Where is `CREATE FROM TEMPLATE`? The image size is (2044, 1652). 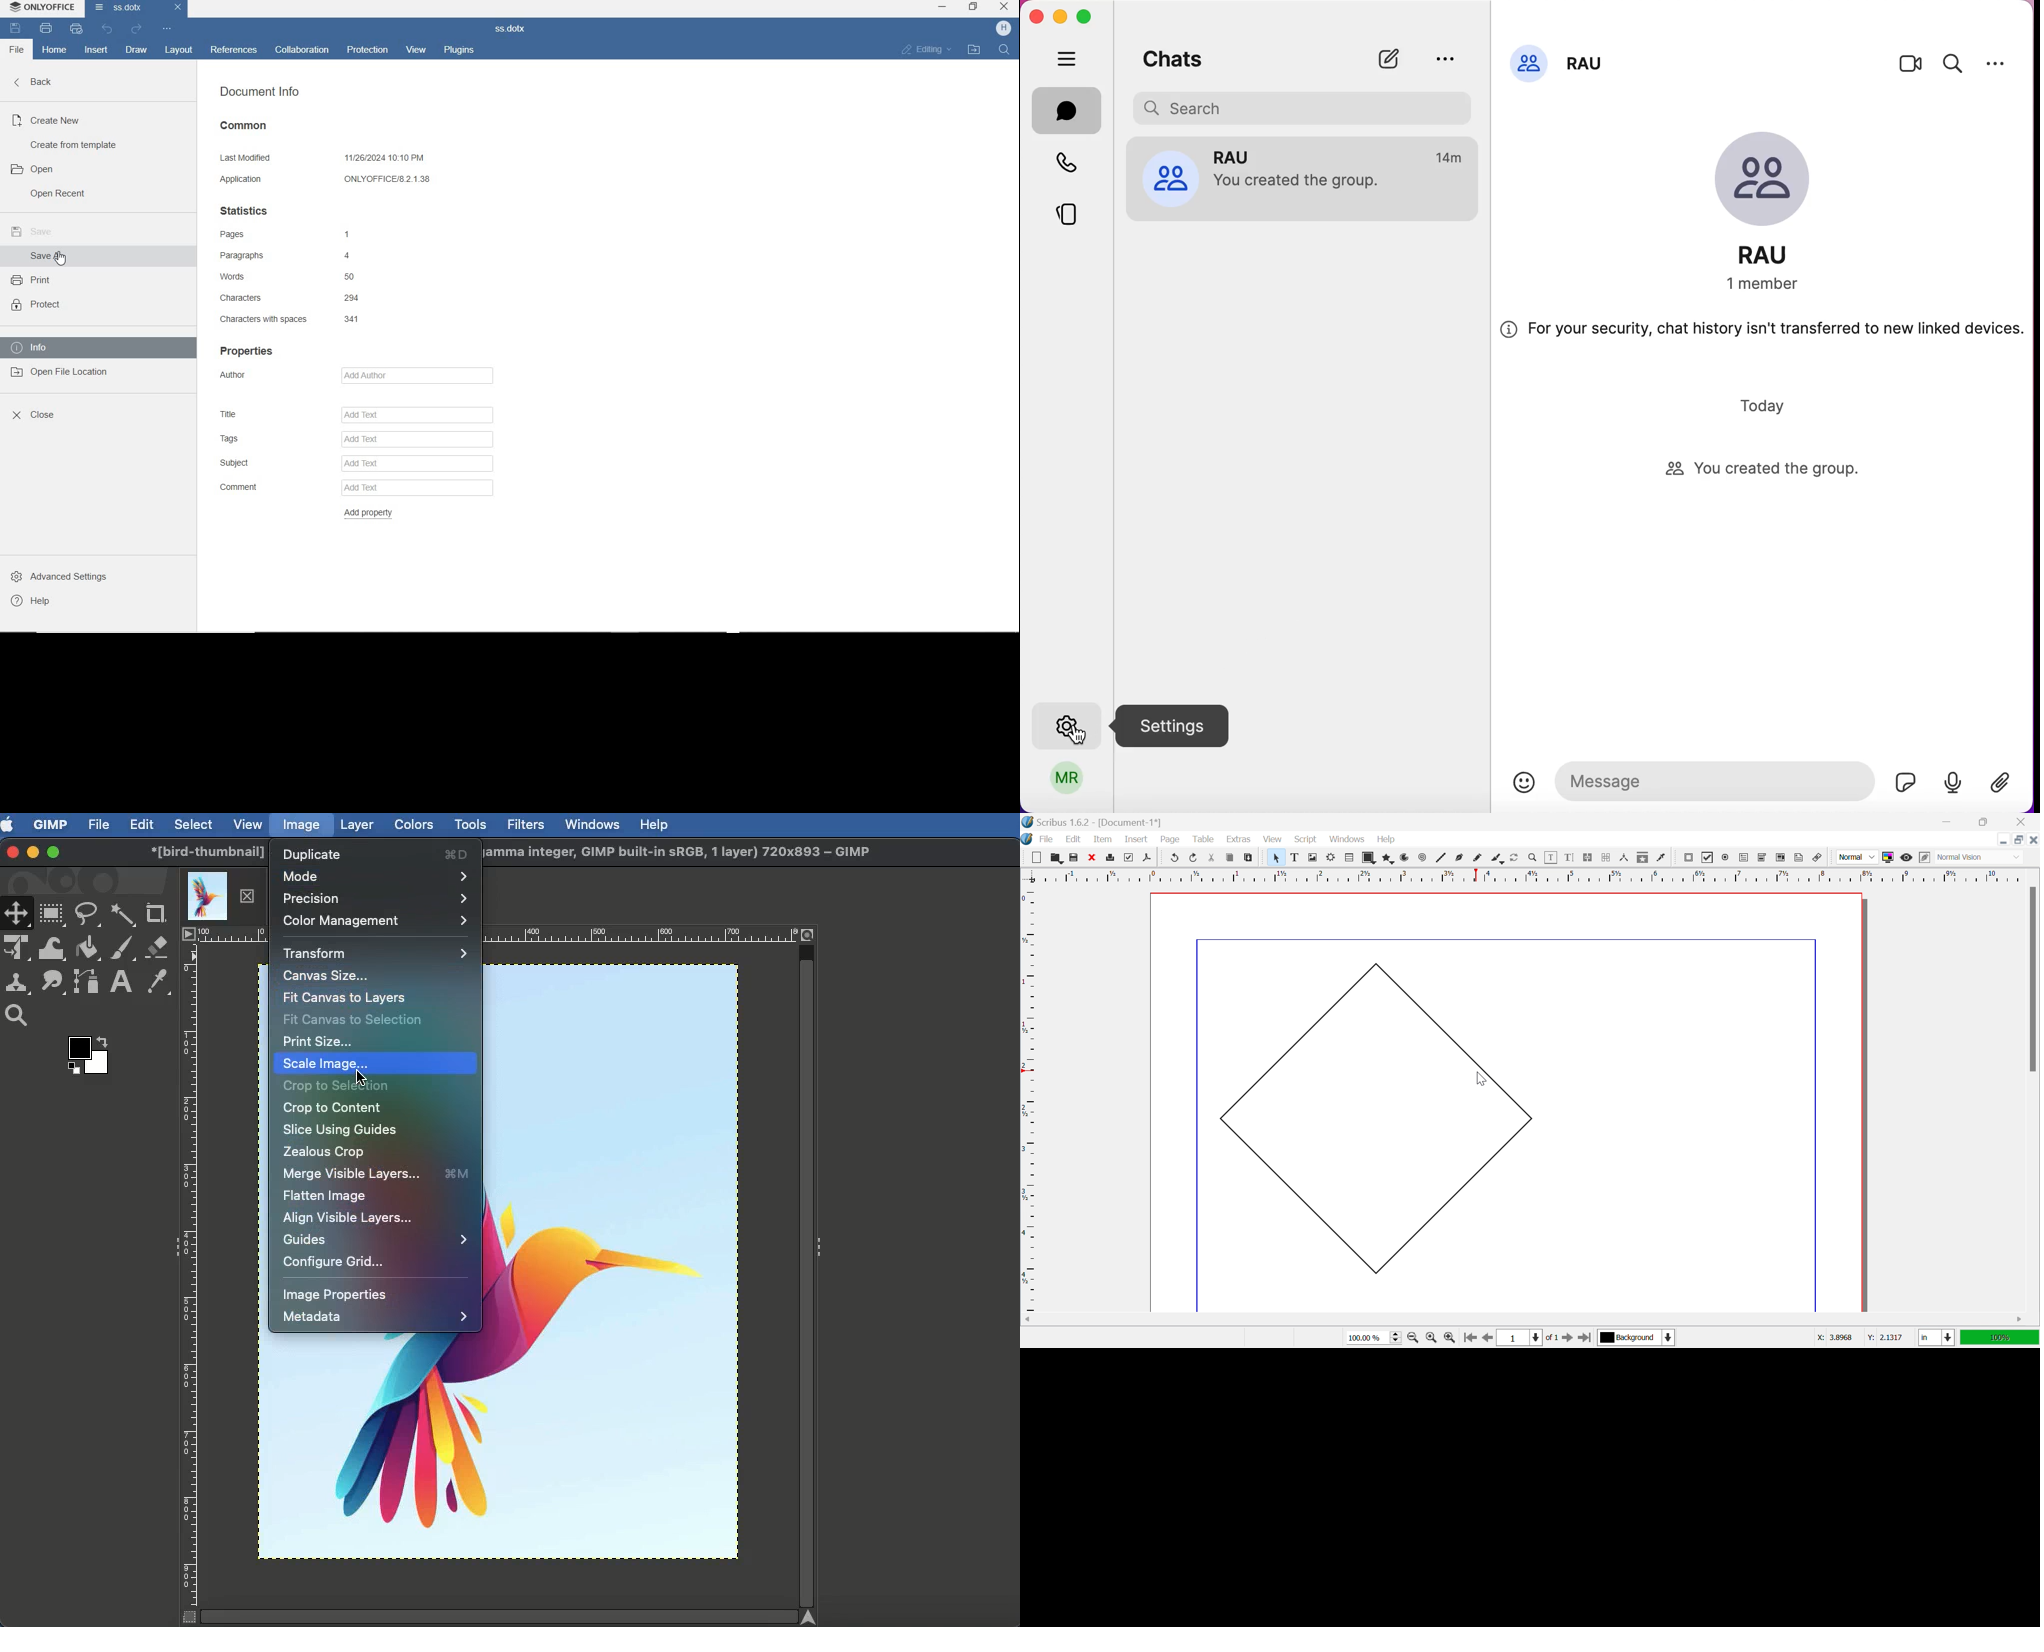
CREATE FROM TEMPLATE is located at coordinates (76, 146).